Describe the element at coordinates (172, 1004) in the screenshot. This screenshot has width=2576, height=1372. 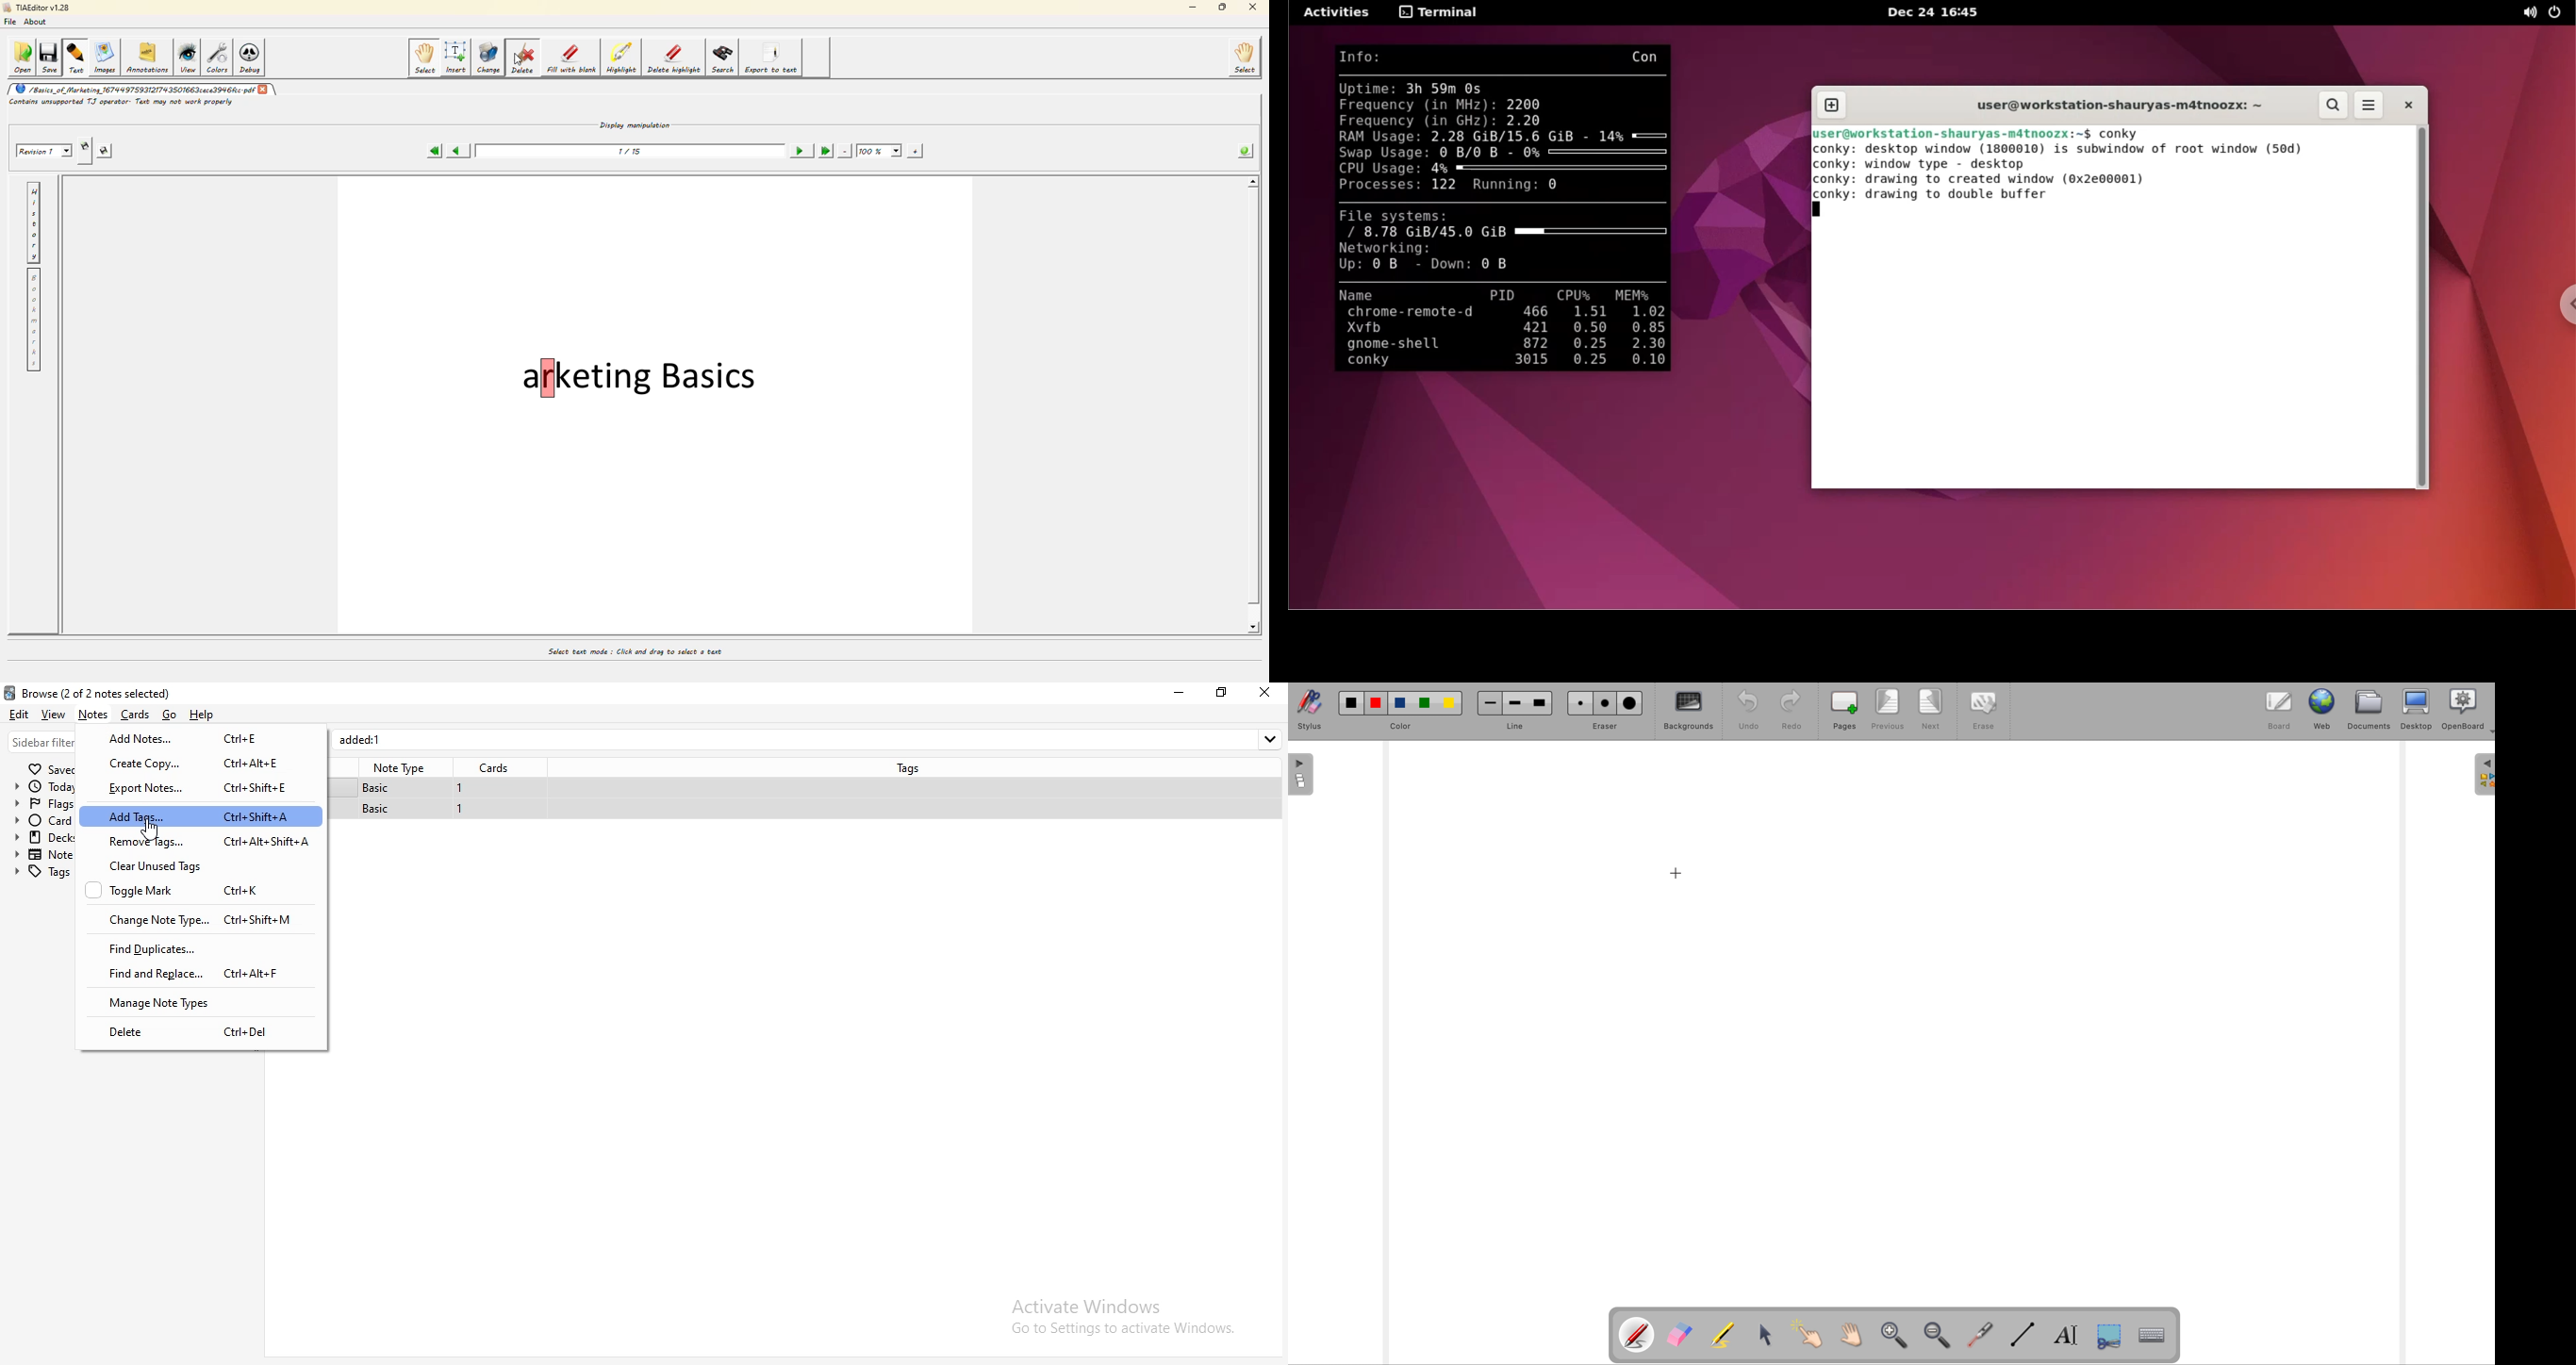
I see `manage note types` at that location.